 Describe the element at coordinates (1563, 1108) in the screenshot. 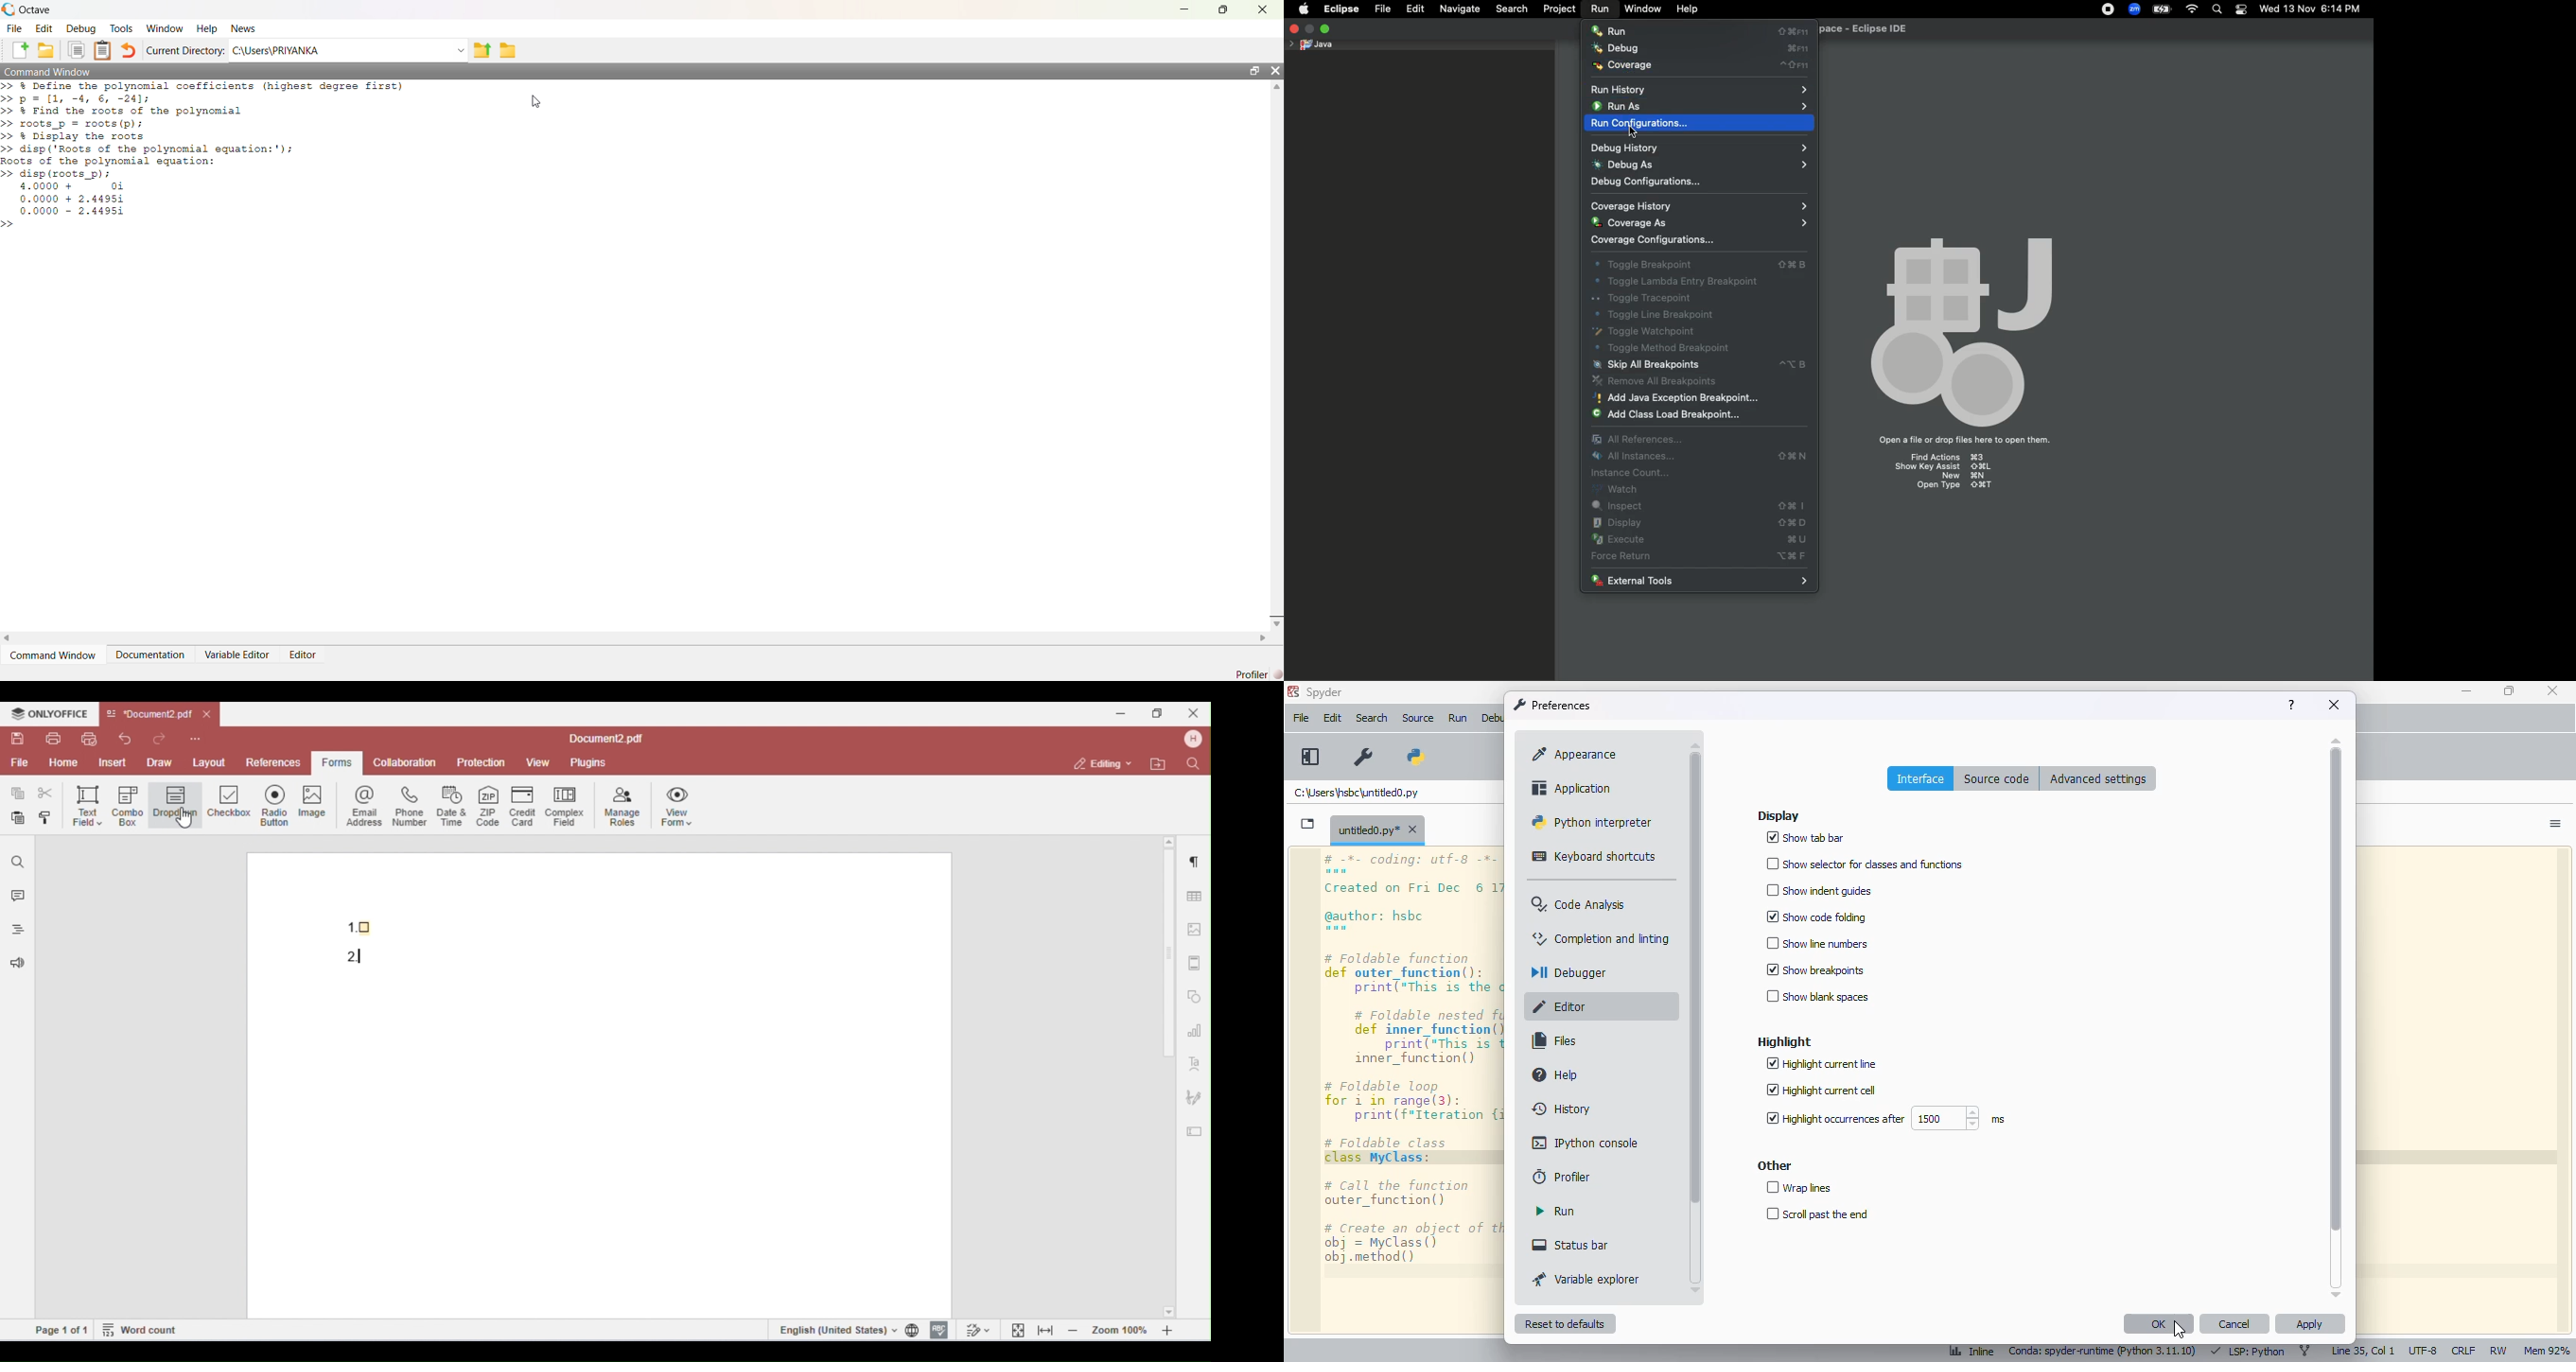

I see `history` at that location.